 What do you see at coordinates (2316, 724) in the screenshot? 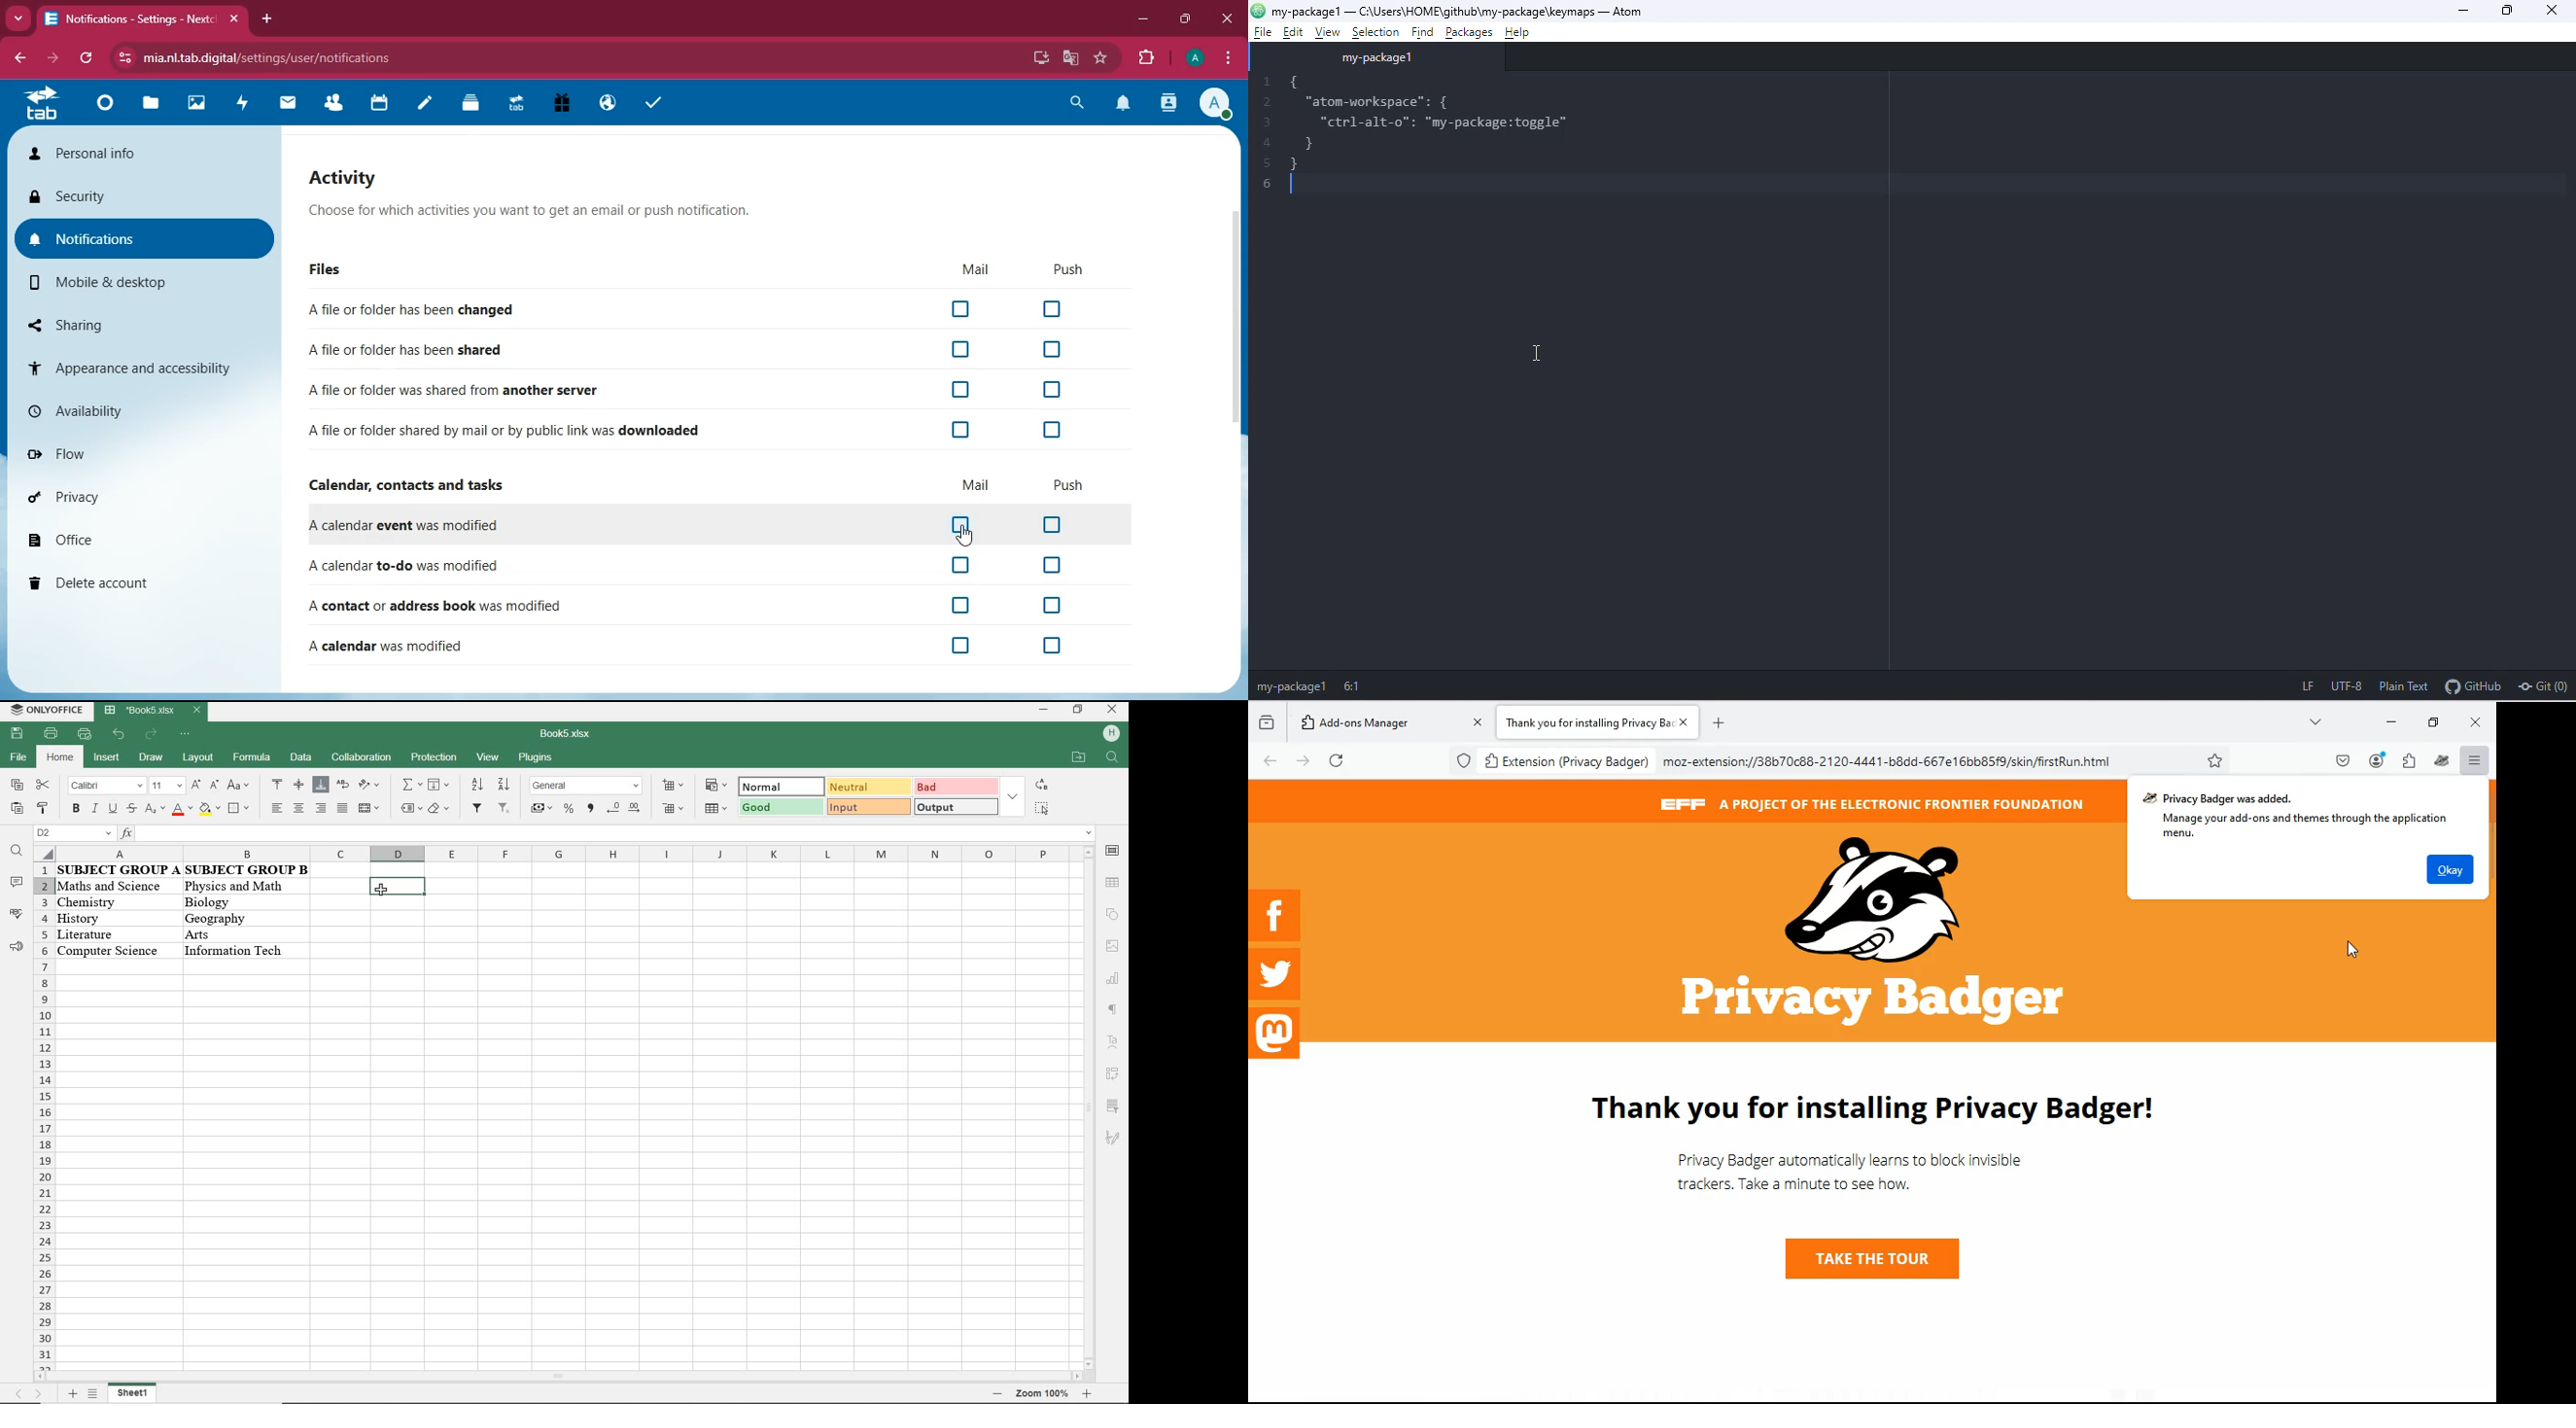
I see `more` at bounding box center [2316, 724].